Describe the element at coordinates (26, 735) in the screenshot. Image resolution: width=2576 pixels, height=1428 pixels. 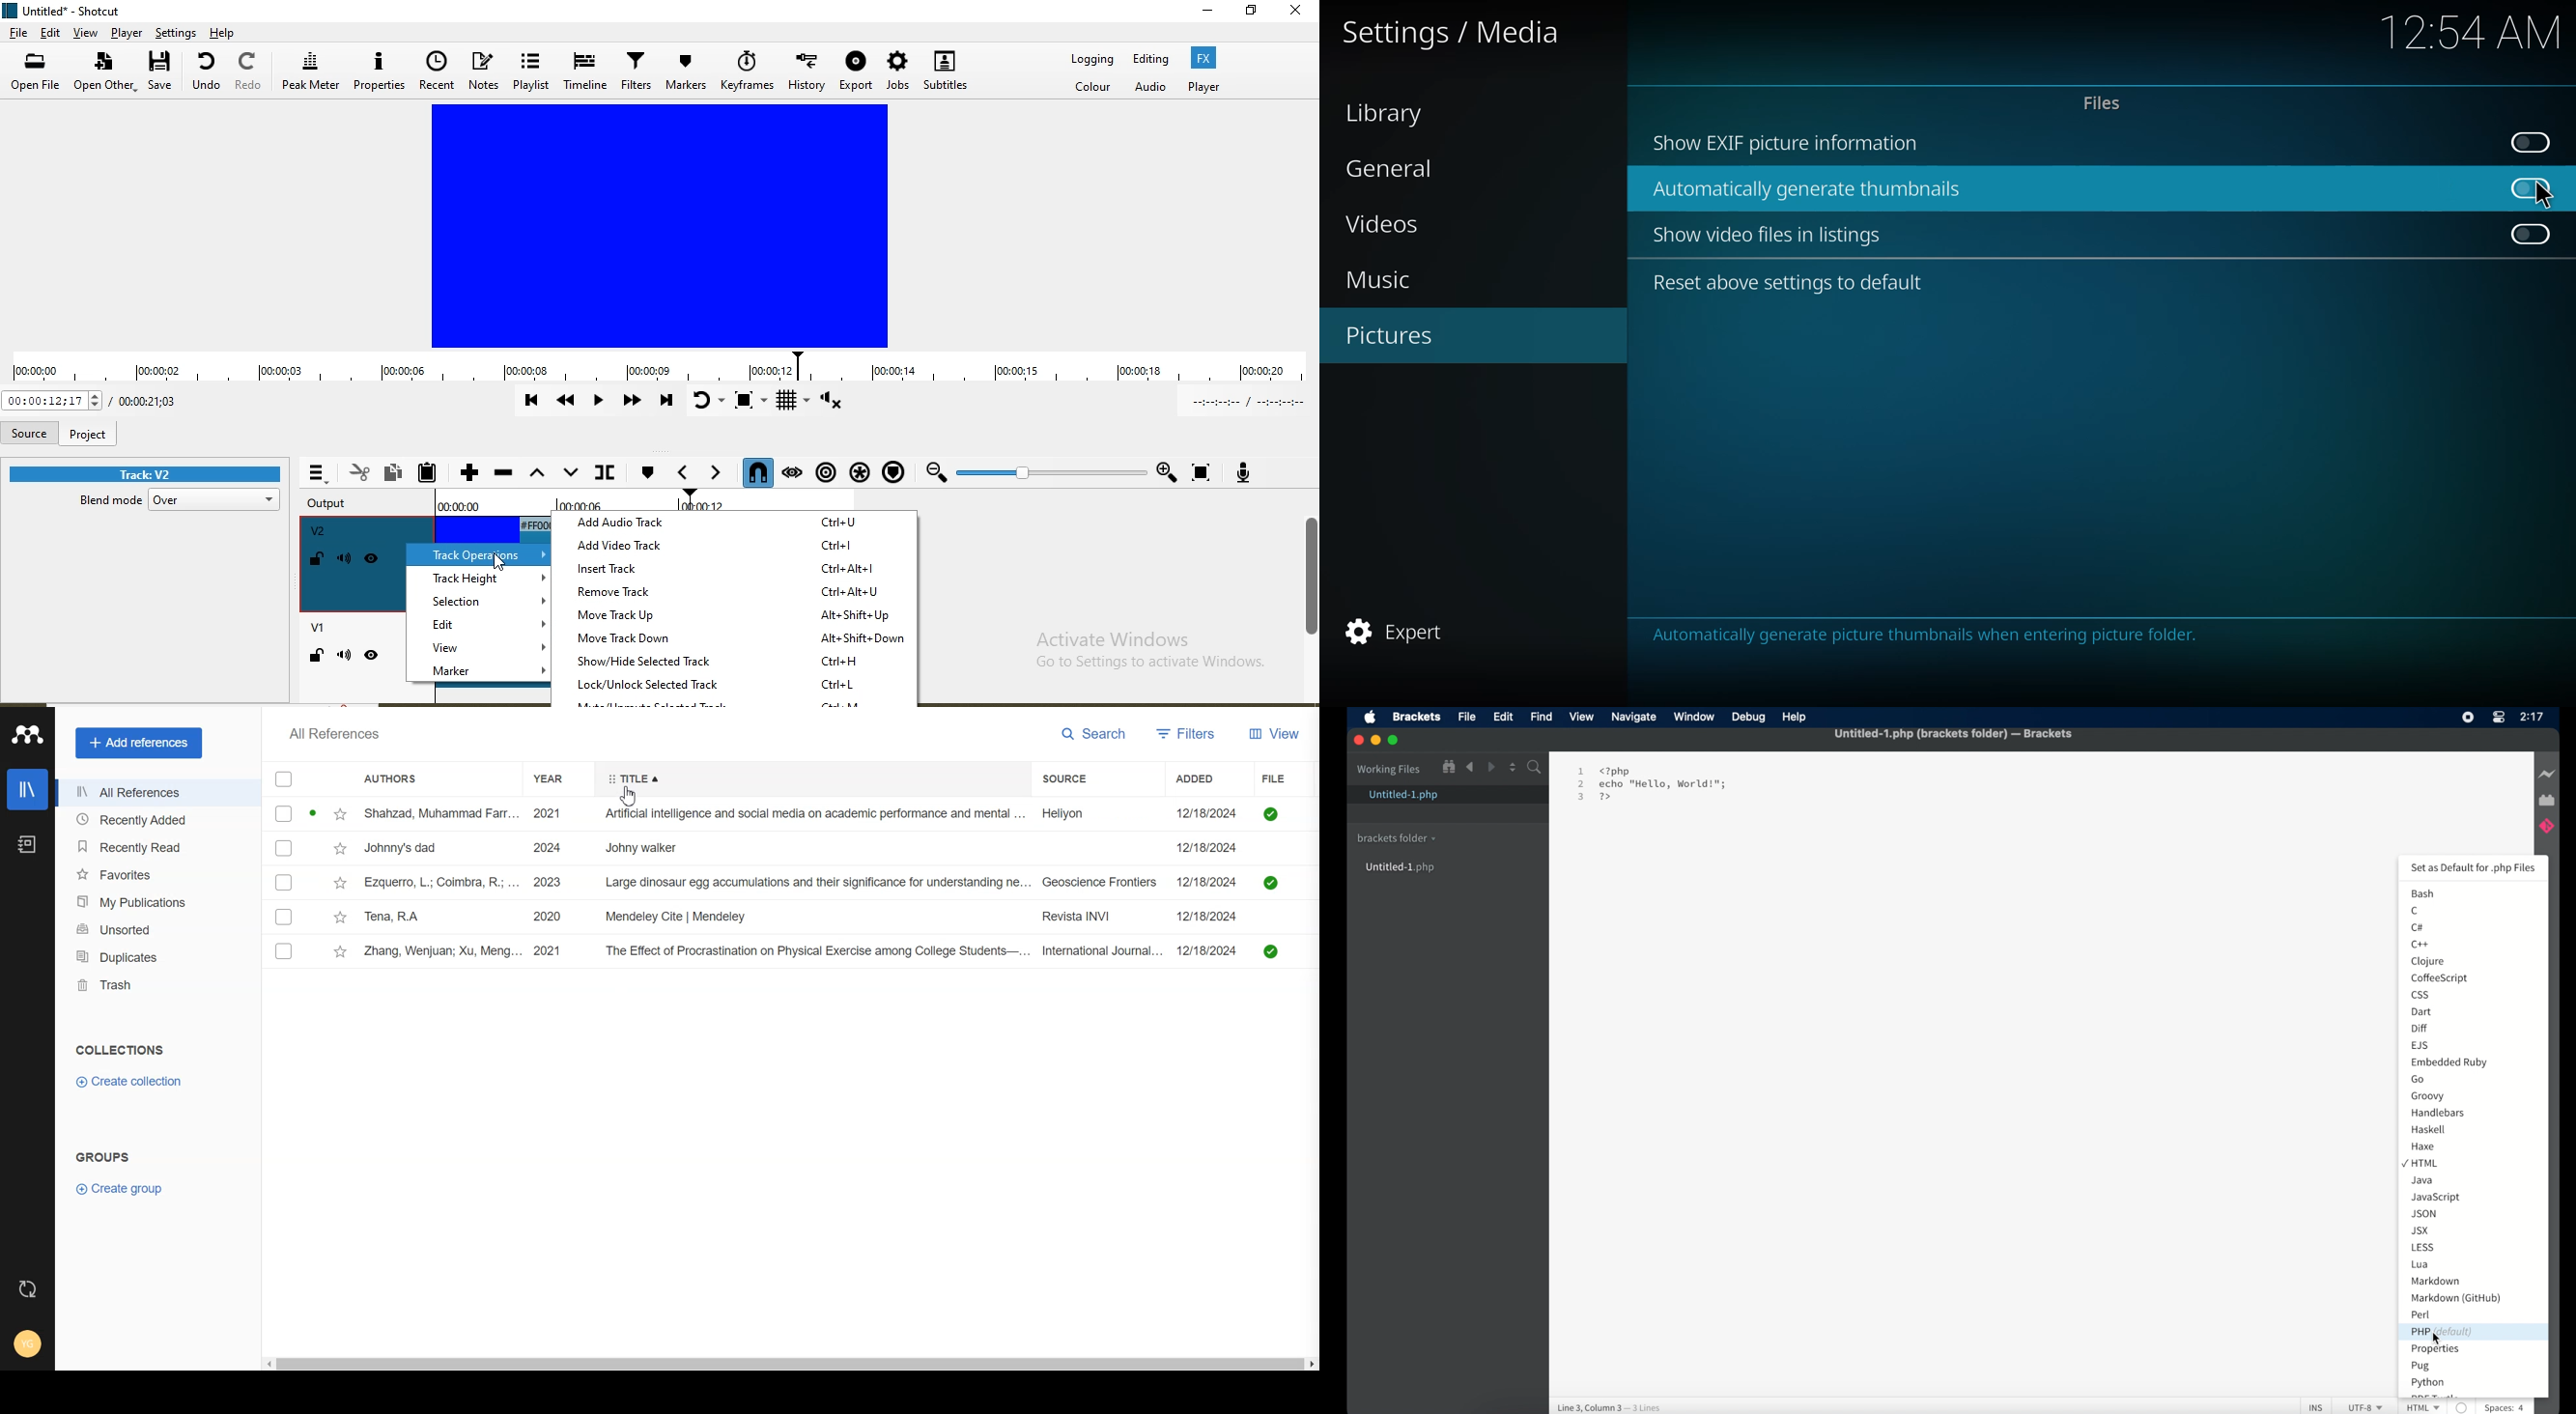
I see `Logo` at that location.